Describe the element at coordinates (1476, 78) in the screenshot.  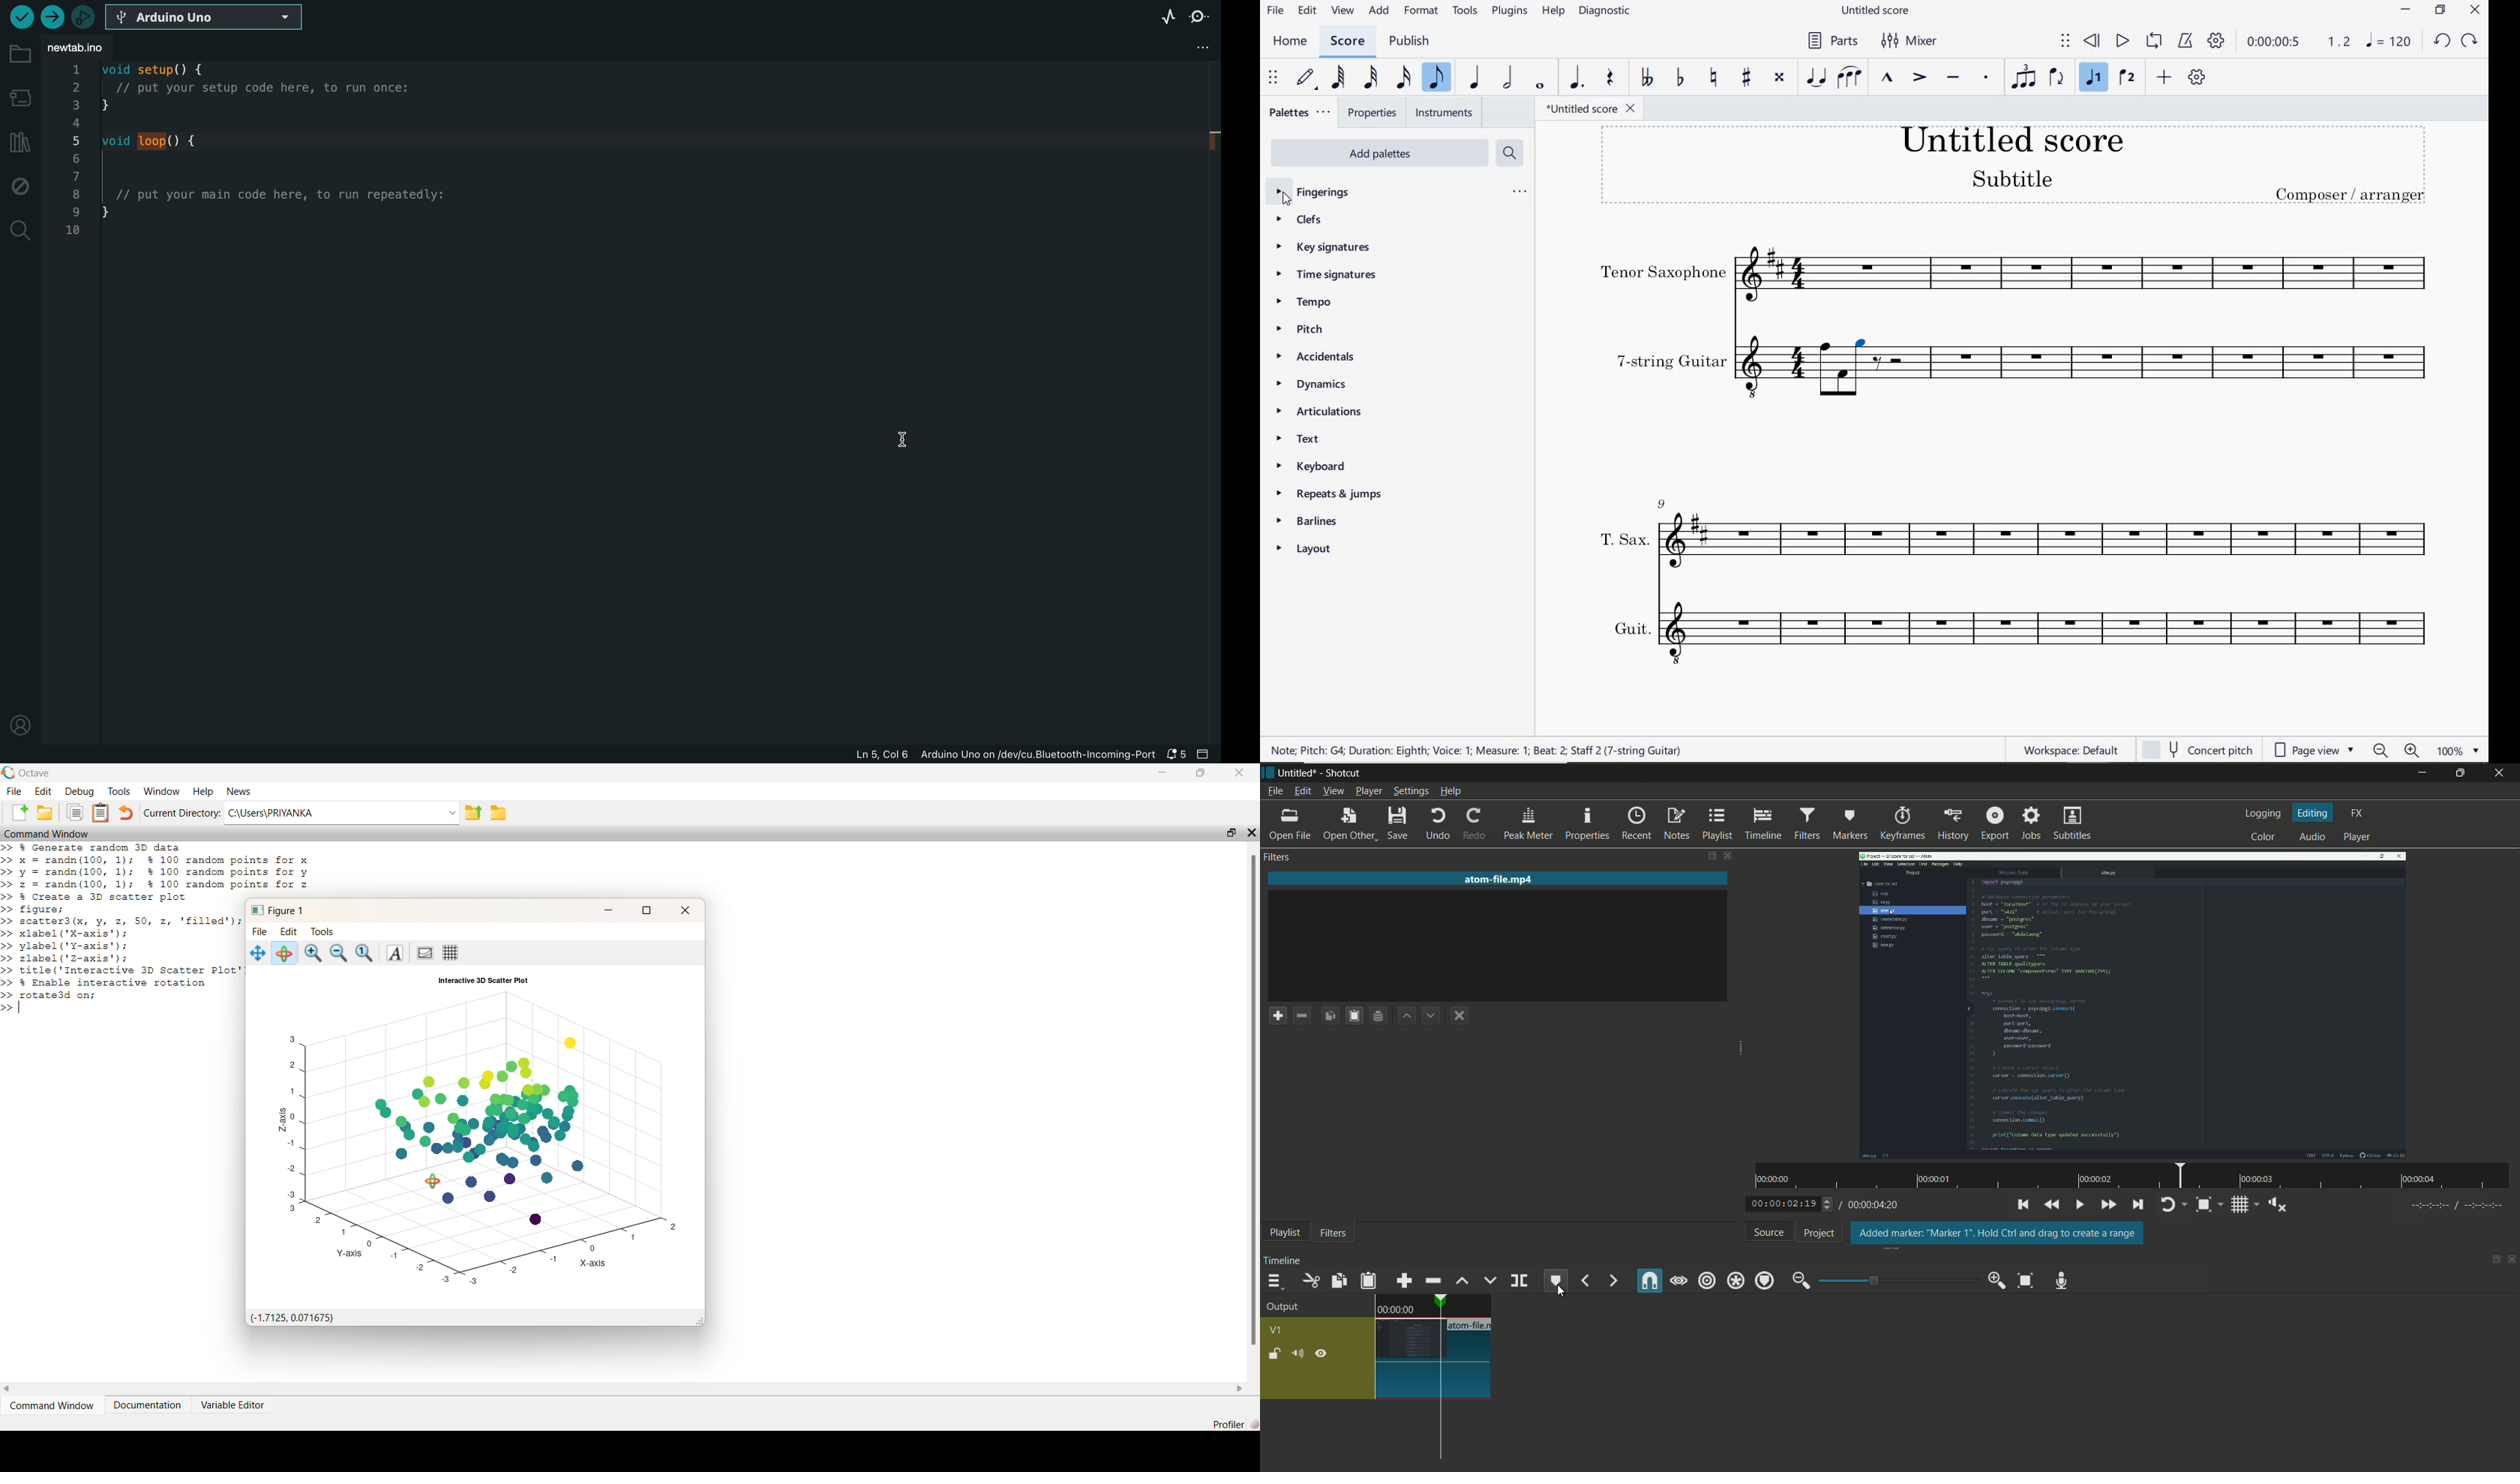
I see `QUARTER NOTE` at that location.